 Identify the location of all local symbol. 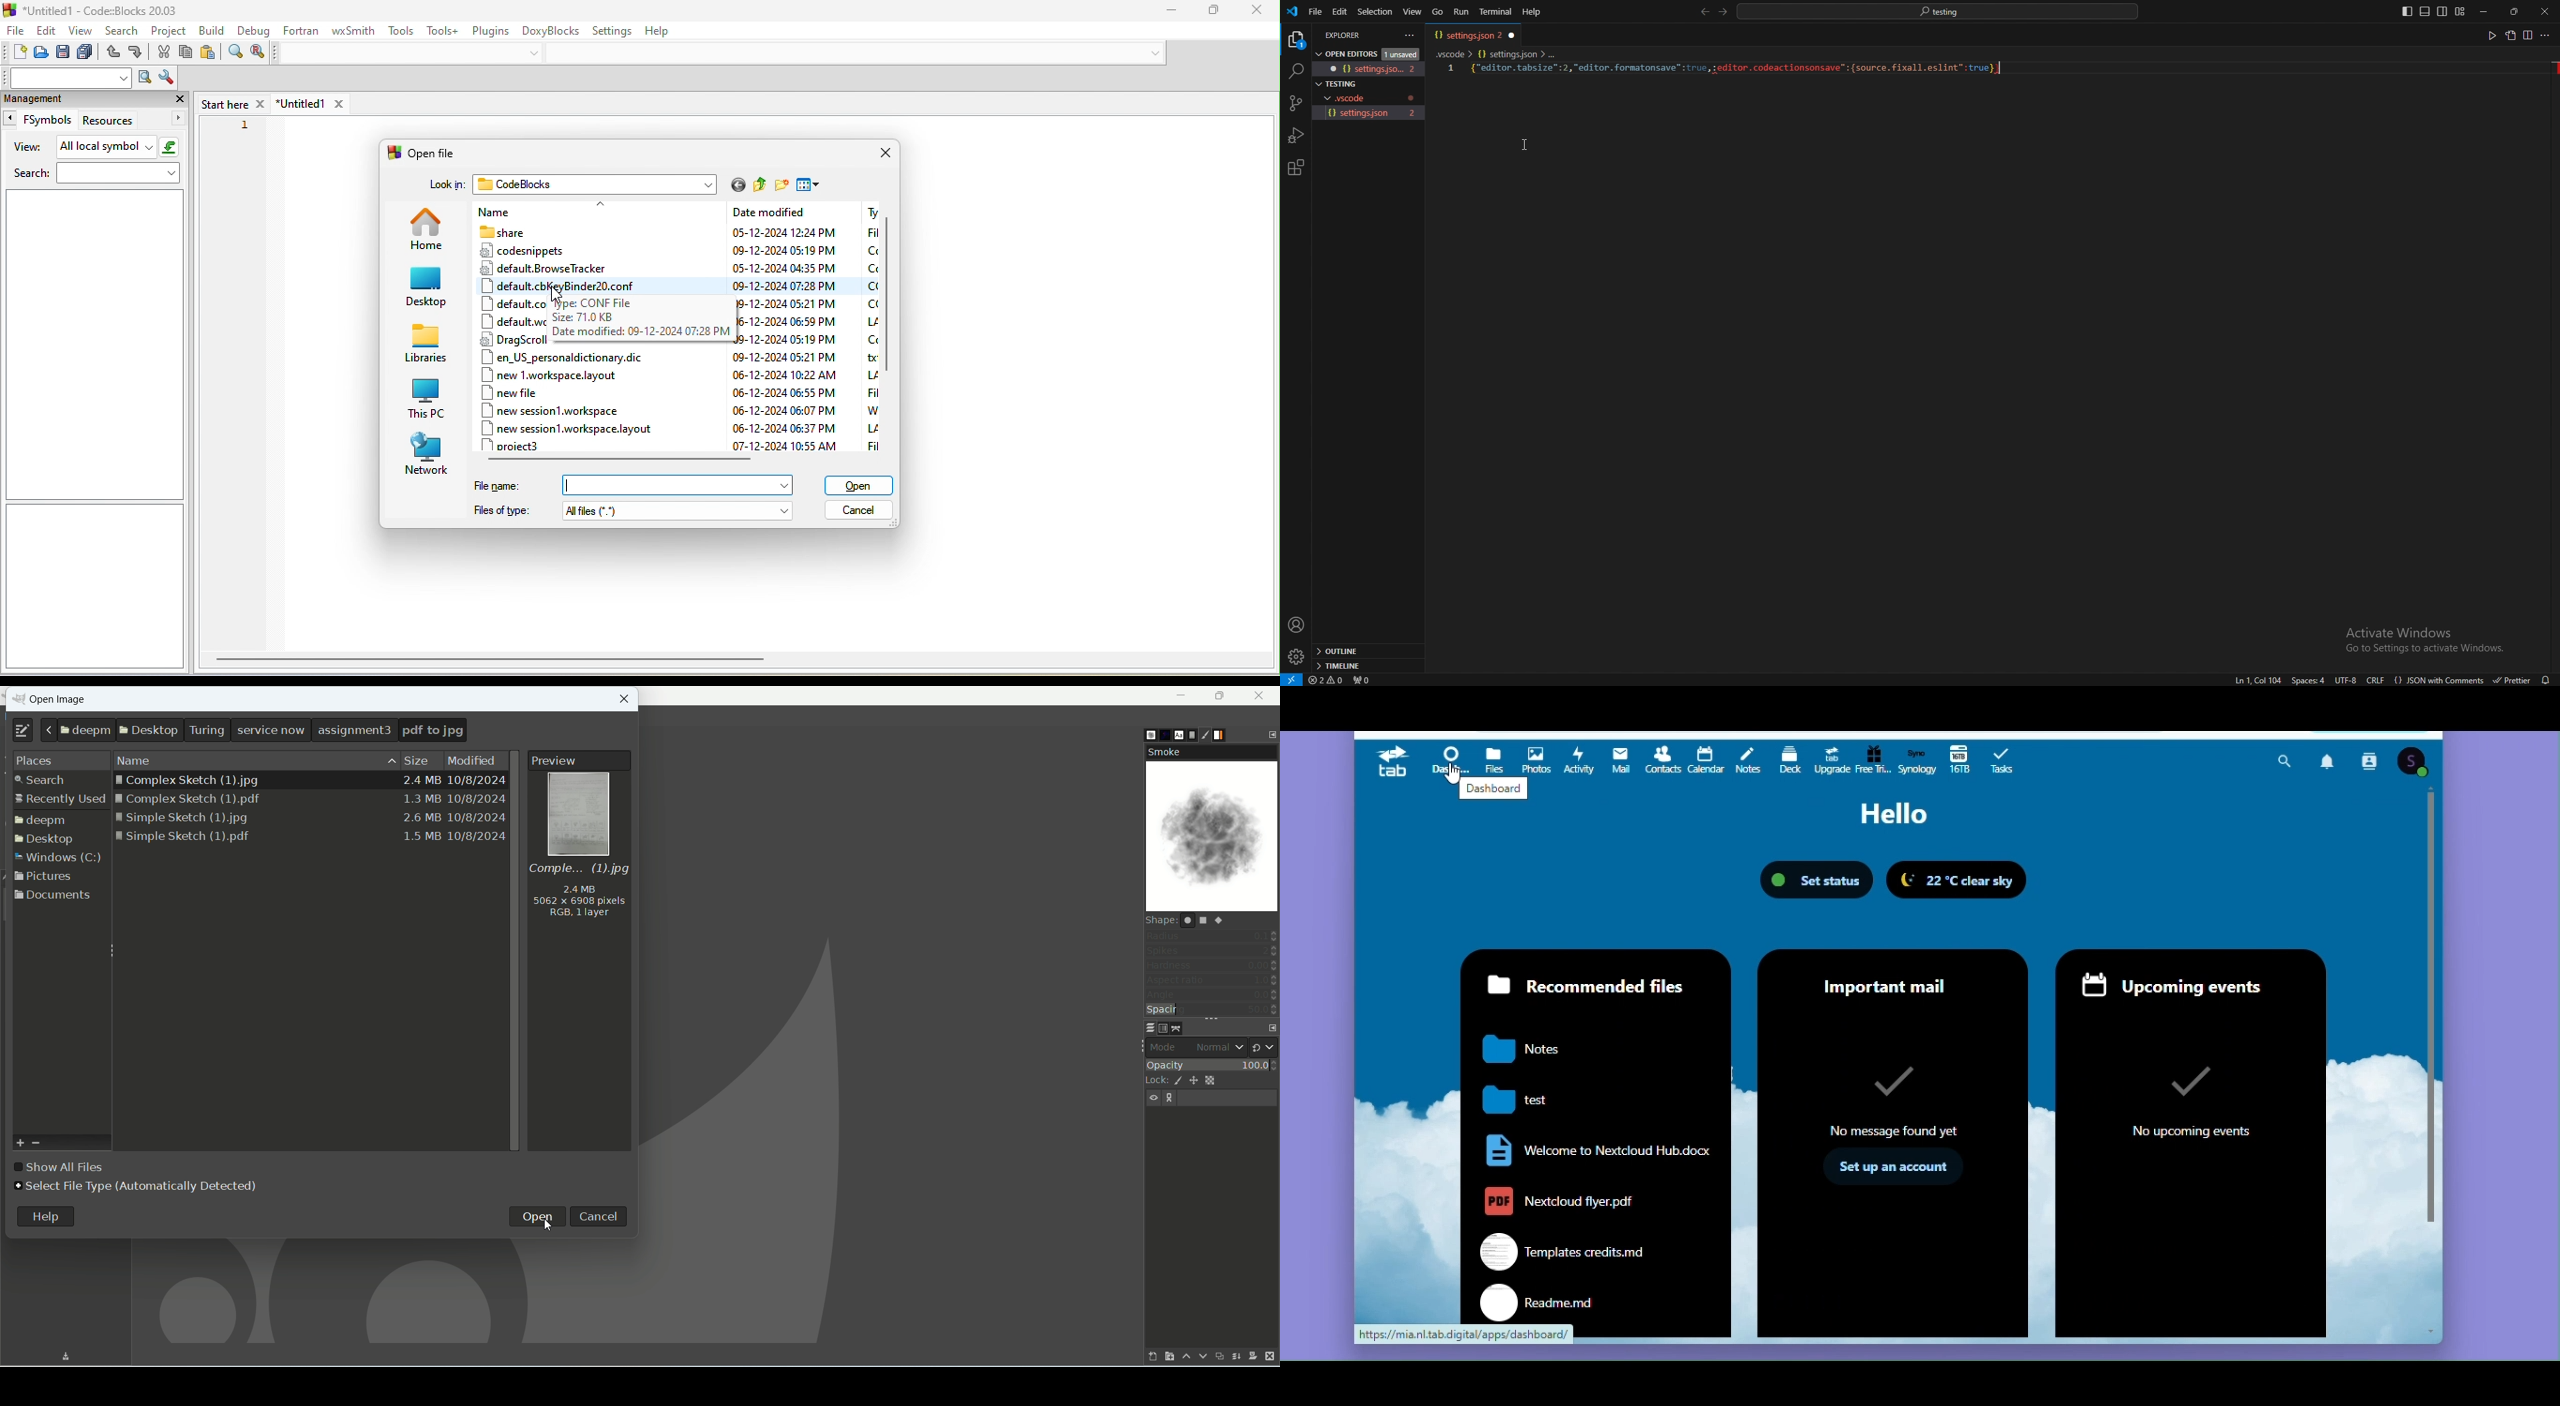
(119, 147).